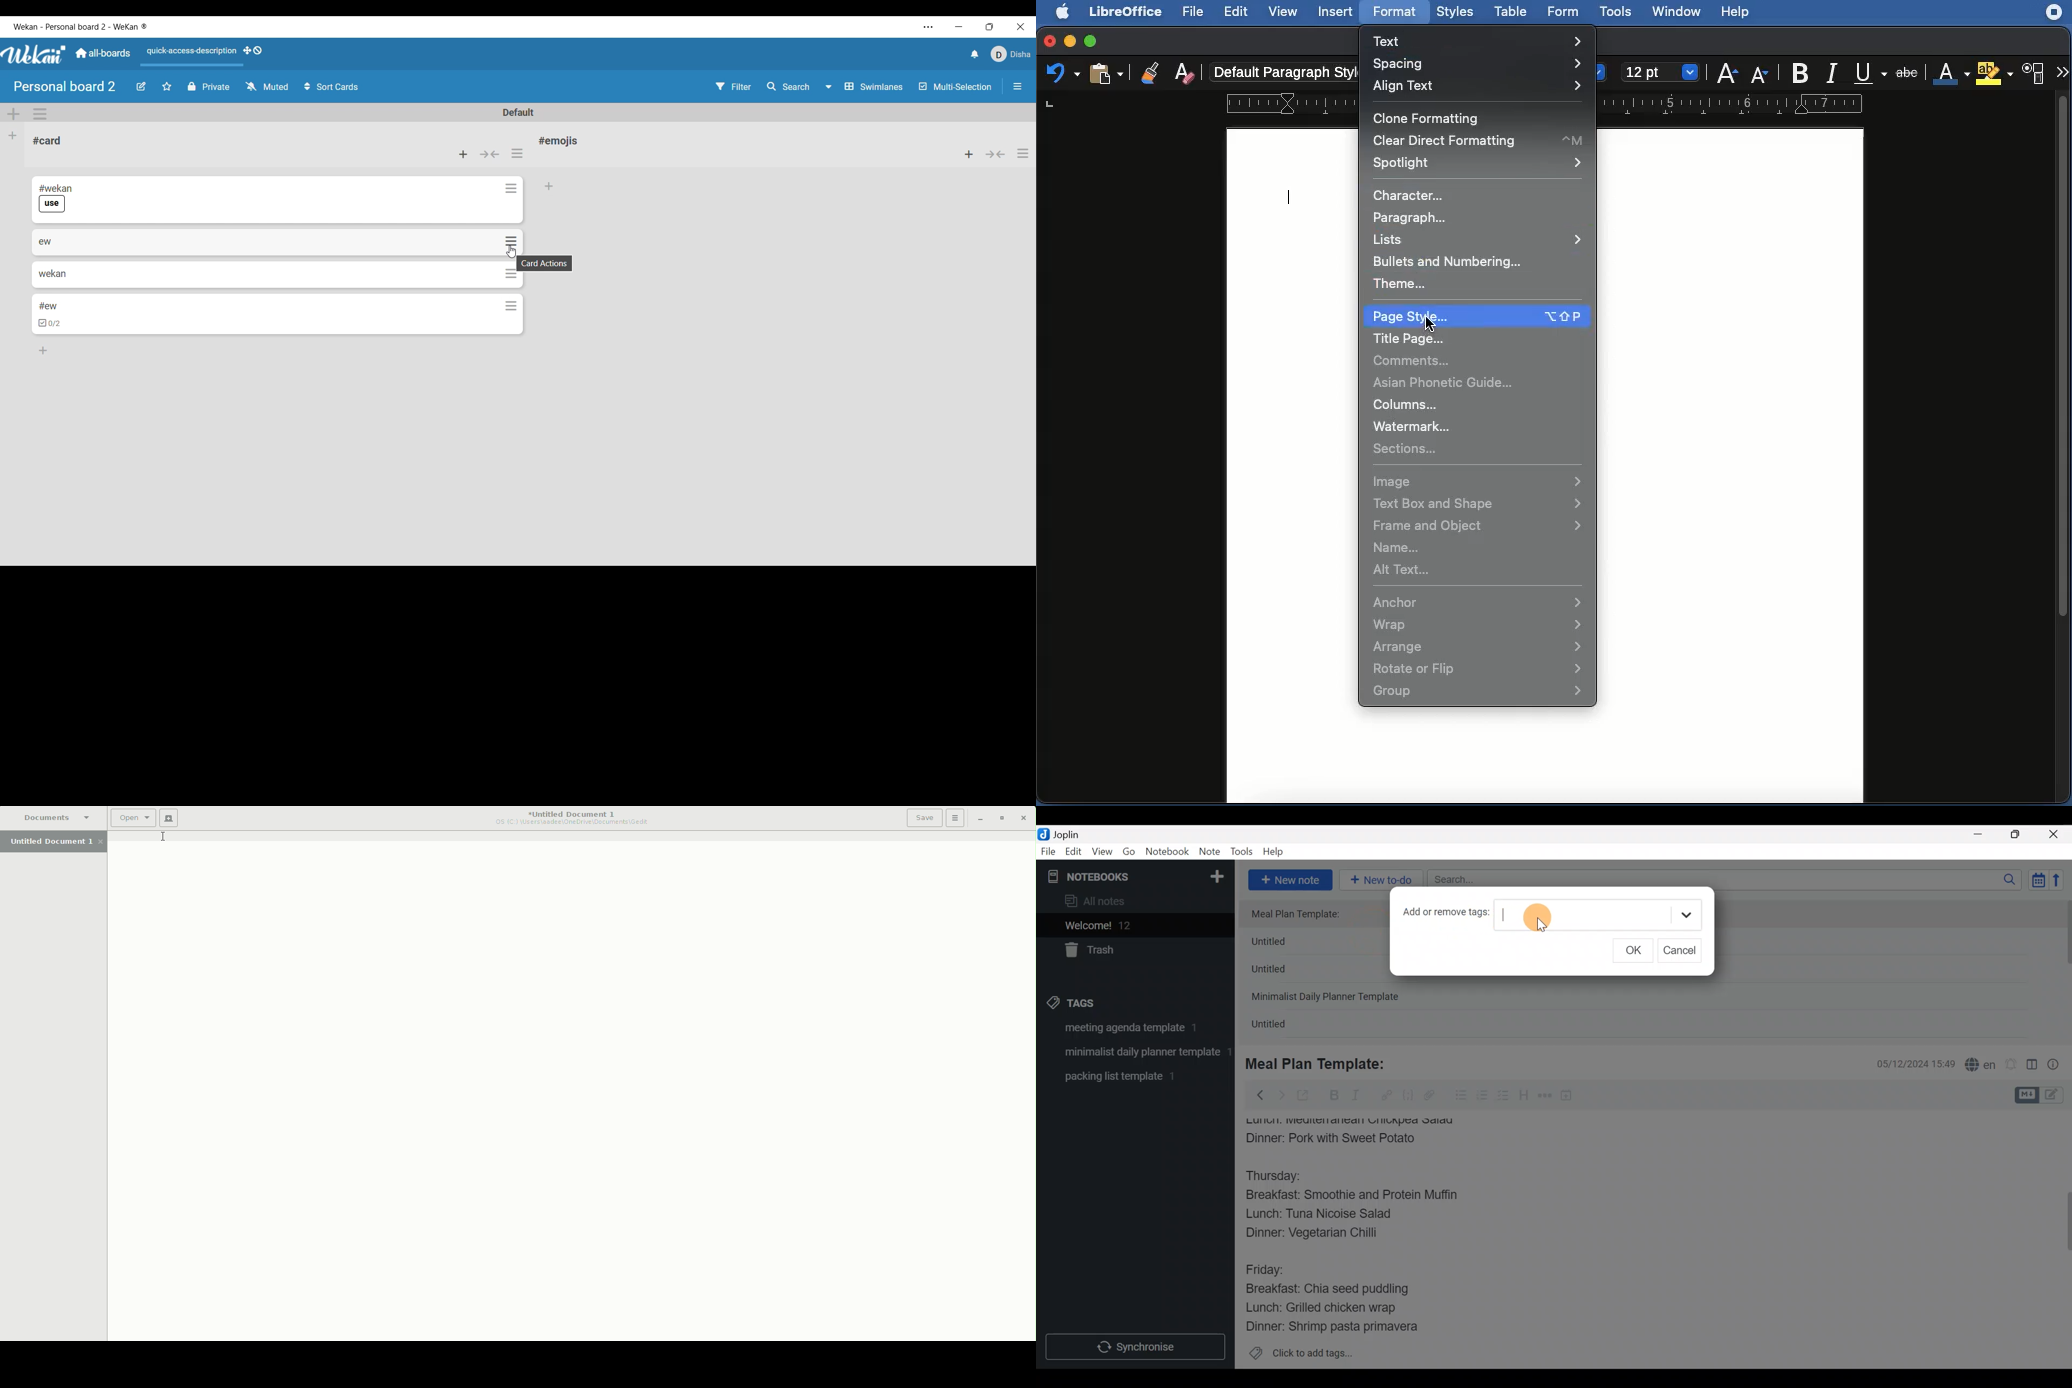 The image size is (2072, 1400). I want to click on Dinner: Pork with Sweet Potato, so click(1345, 1139).